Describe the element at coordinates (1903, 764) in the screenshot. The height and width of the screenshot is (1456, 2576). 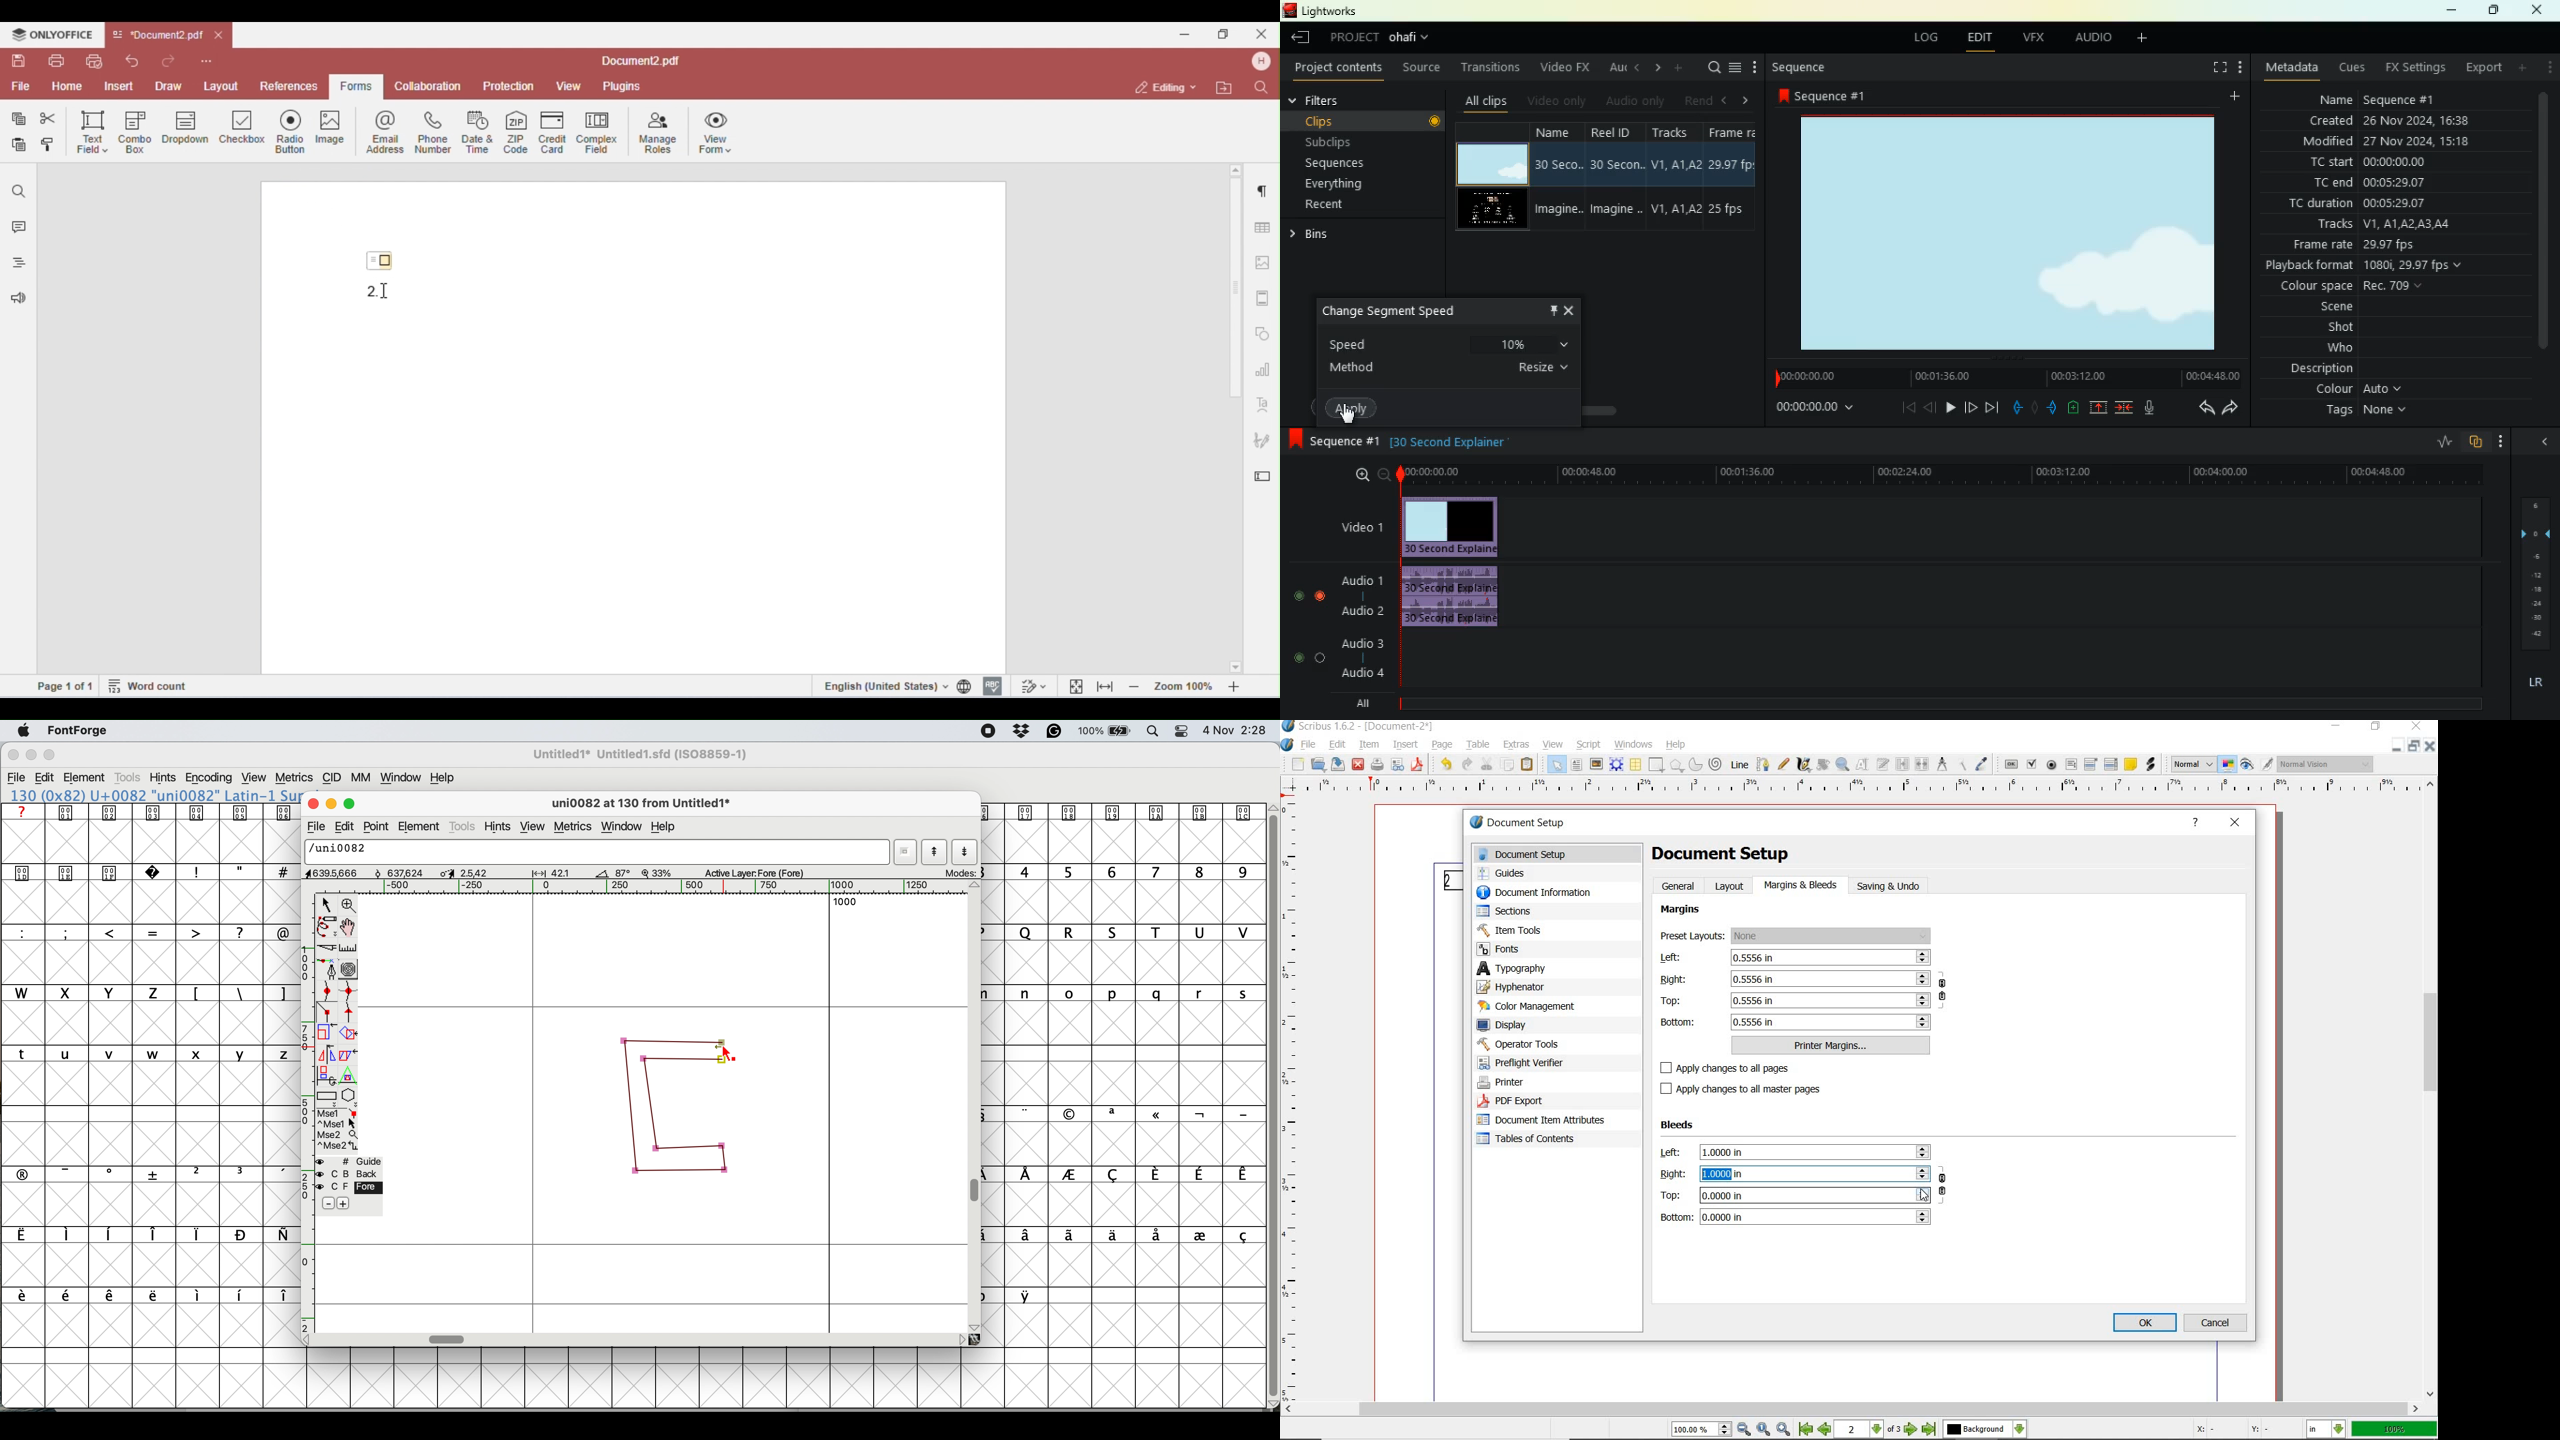
I see `link text frames` at that location.